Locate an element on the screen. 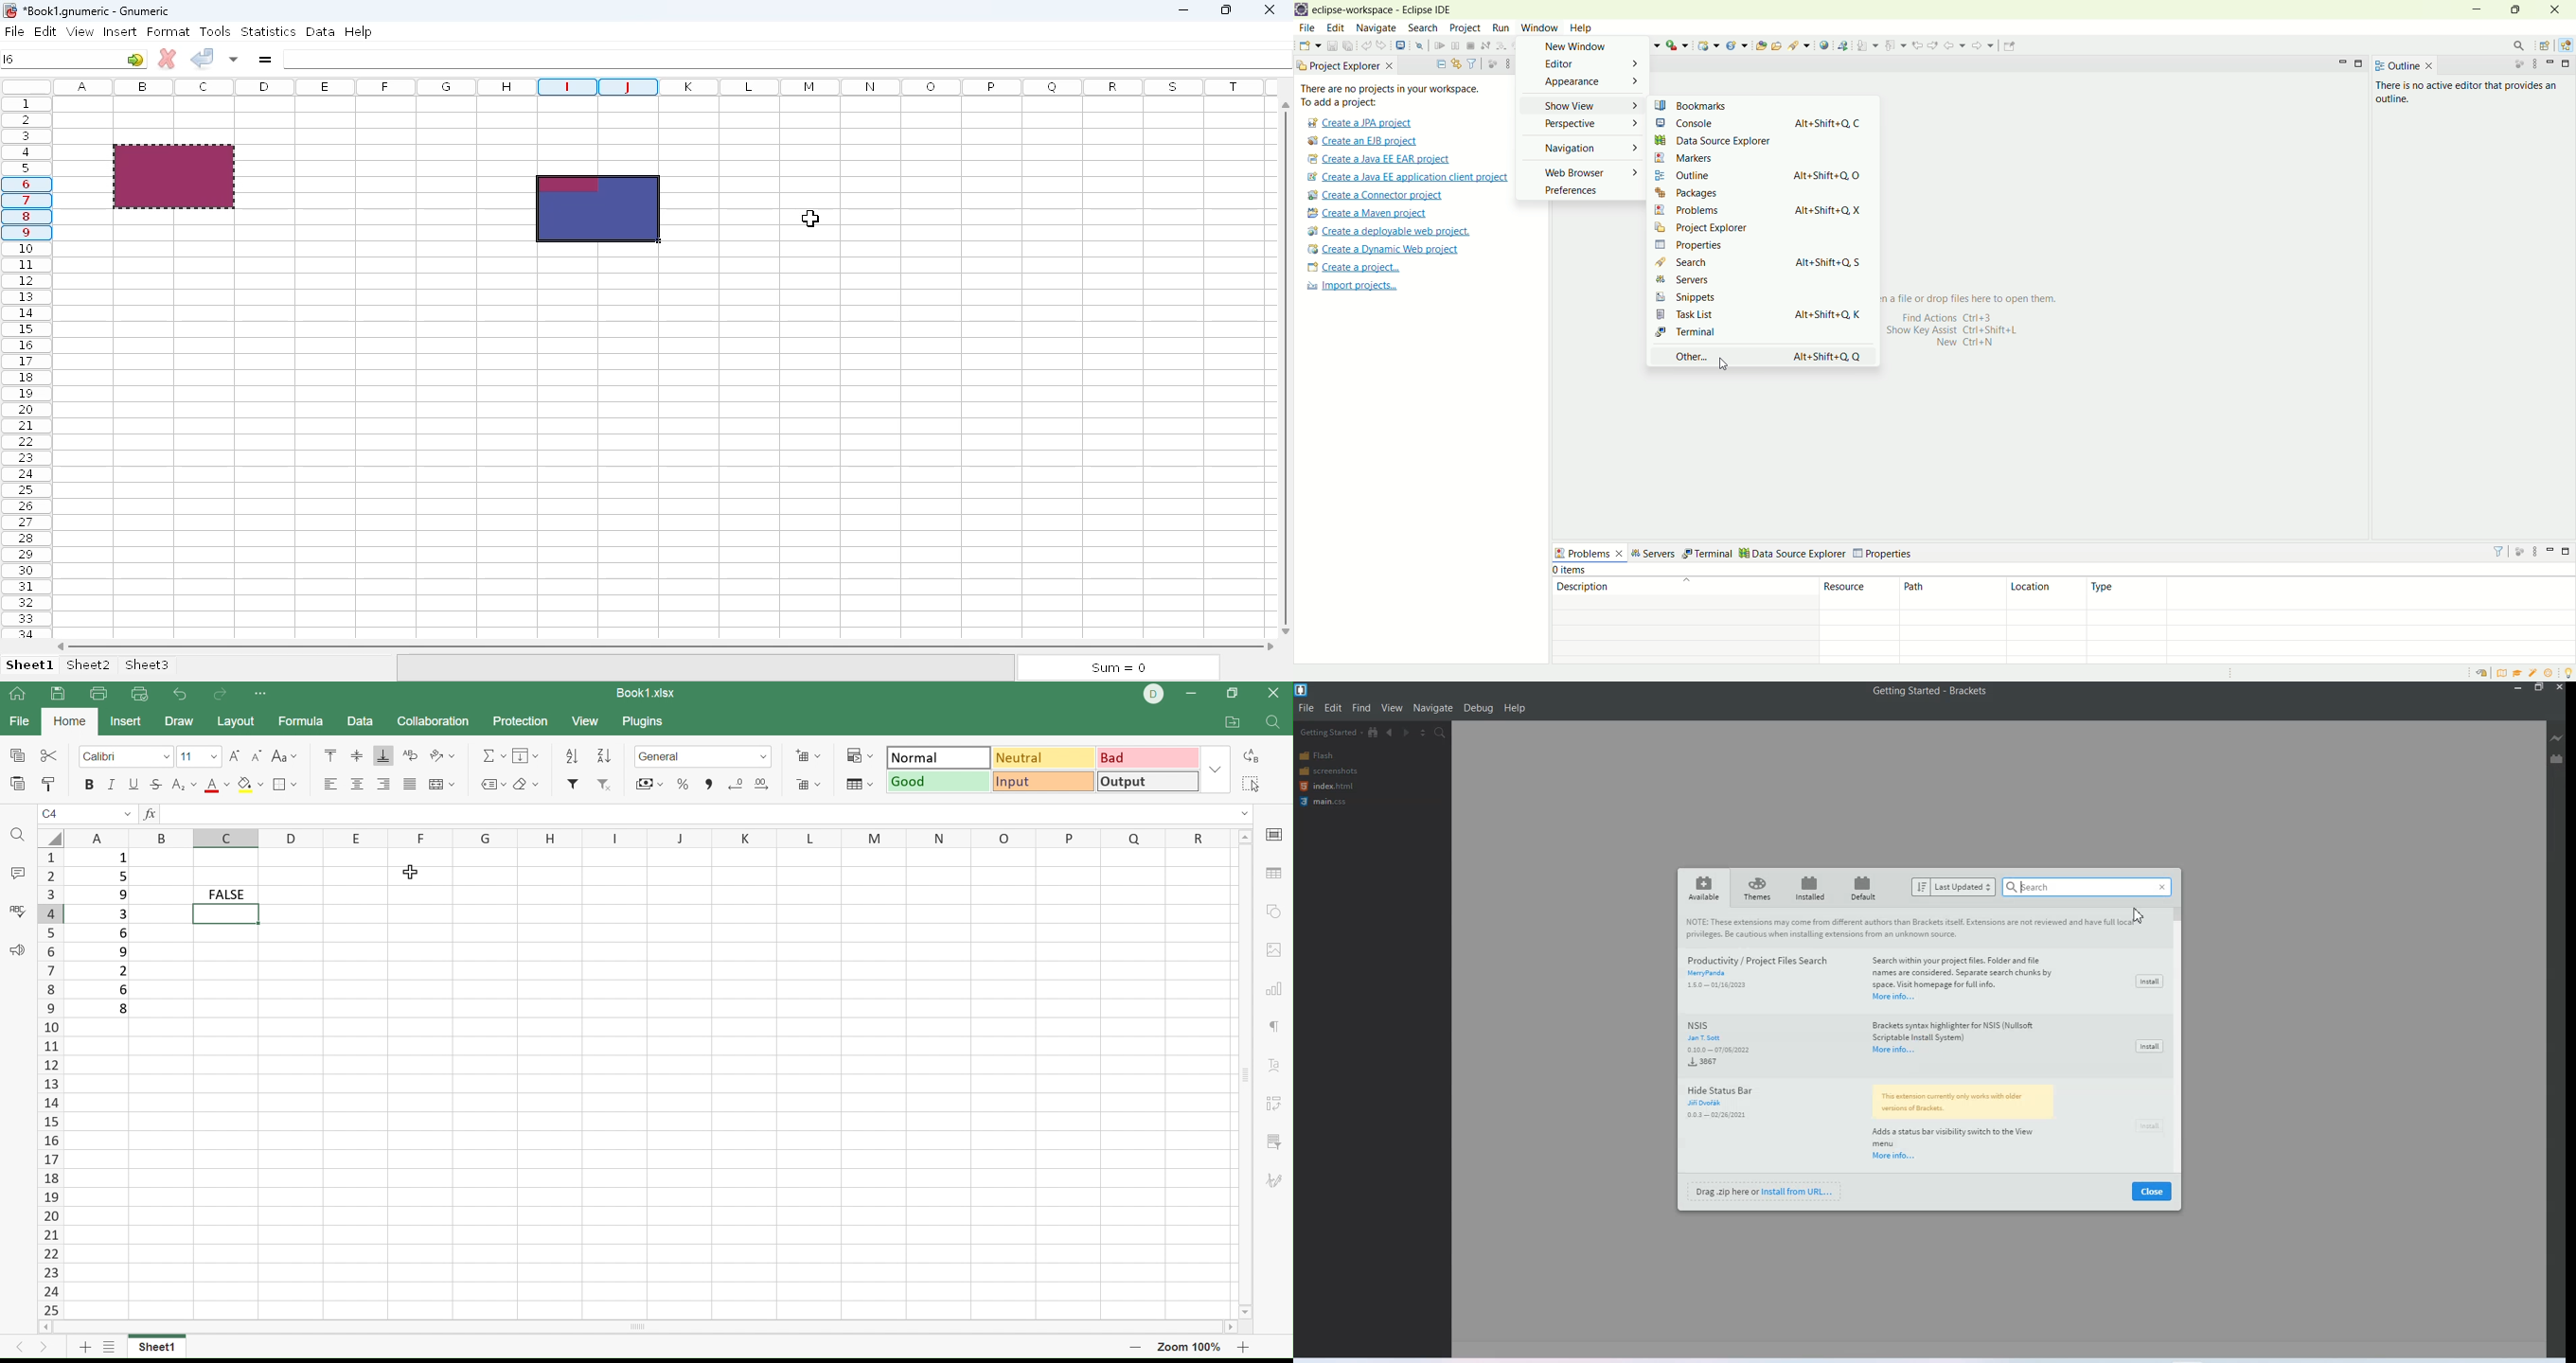   is located at coordinates (184, 785).